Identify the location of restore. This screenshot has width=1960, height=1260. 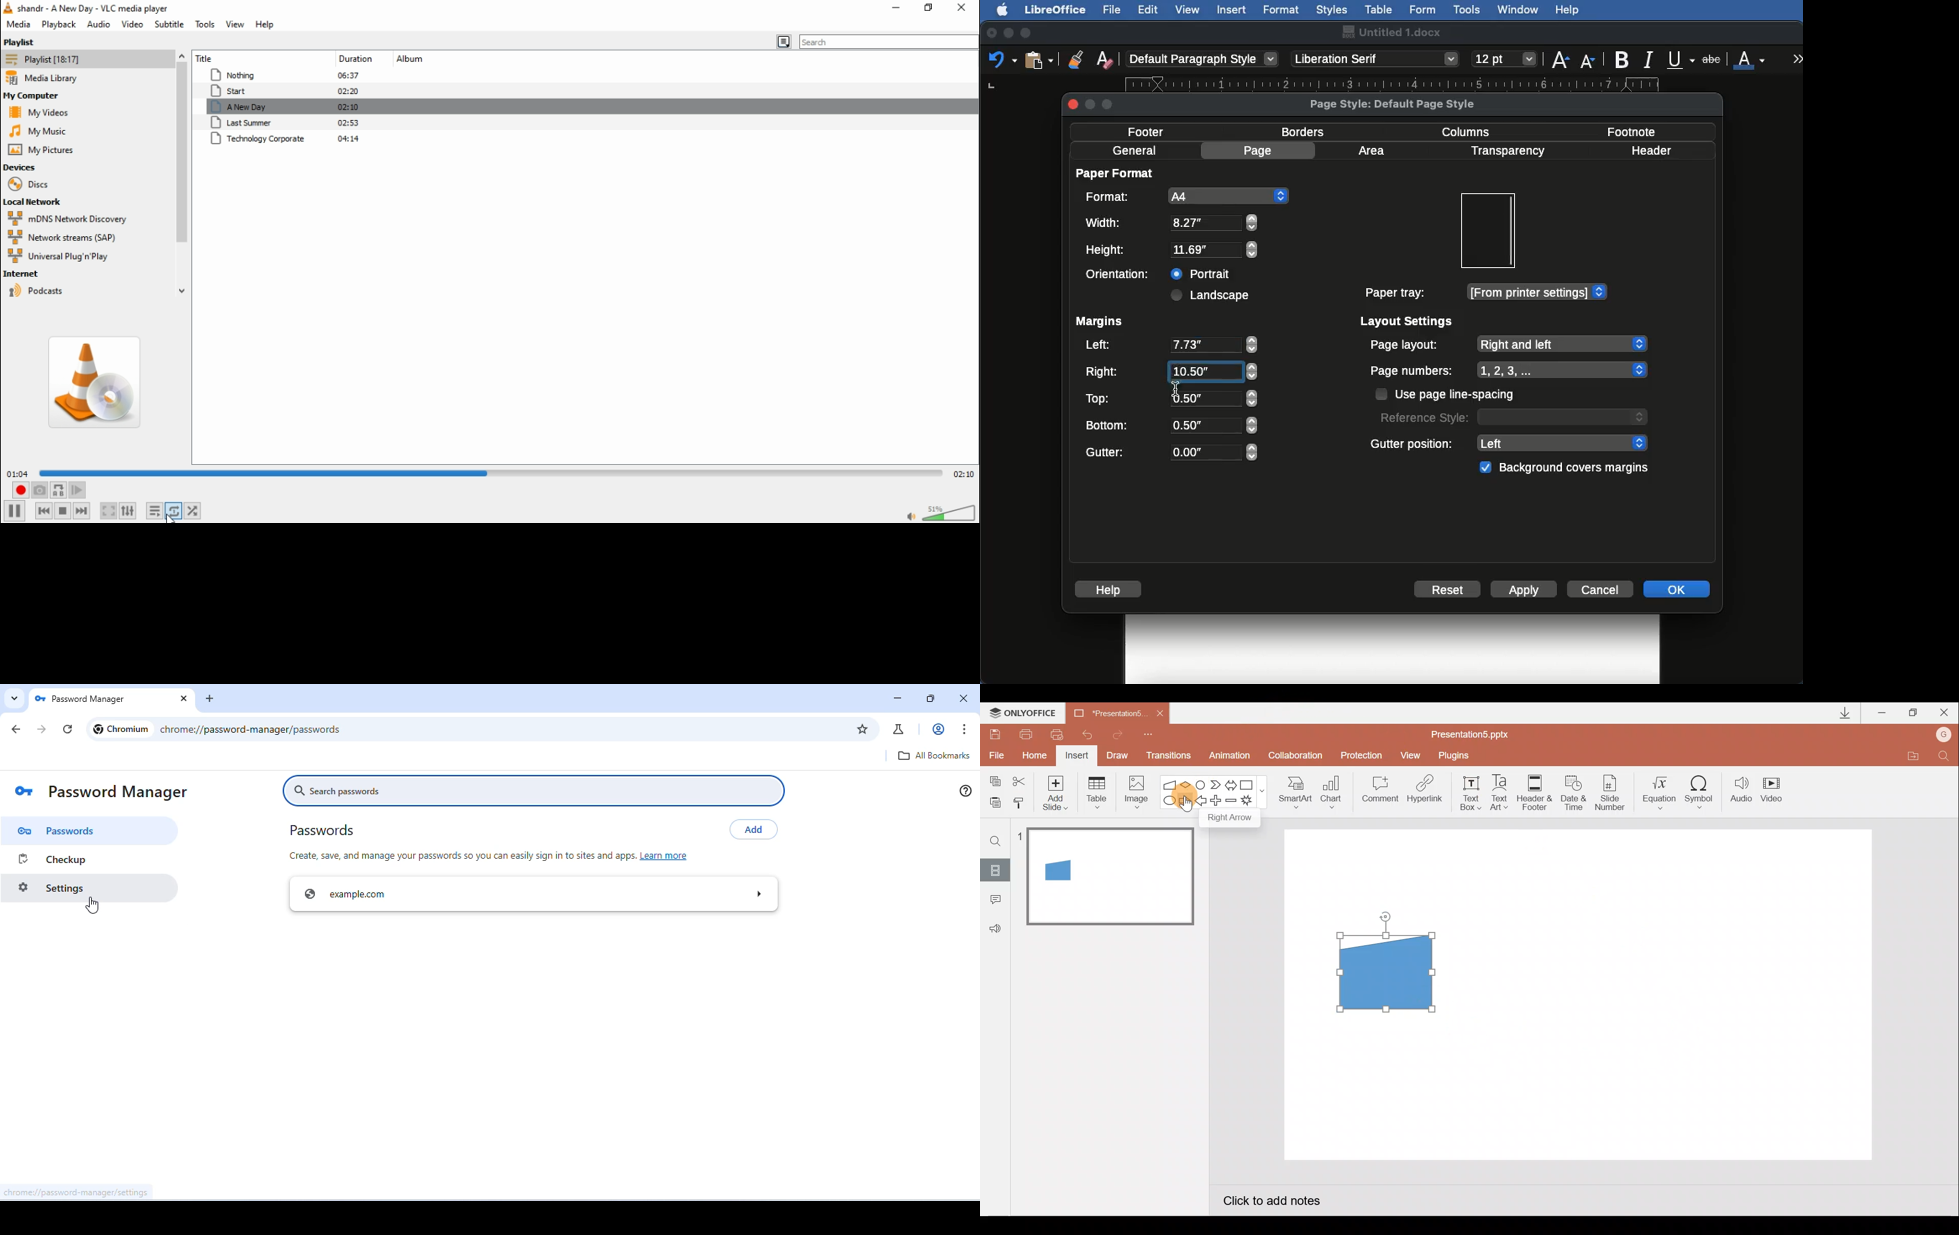
(926, 8).